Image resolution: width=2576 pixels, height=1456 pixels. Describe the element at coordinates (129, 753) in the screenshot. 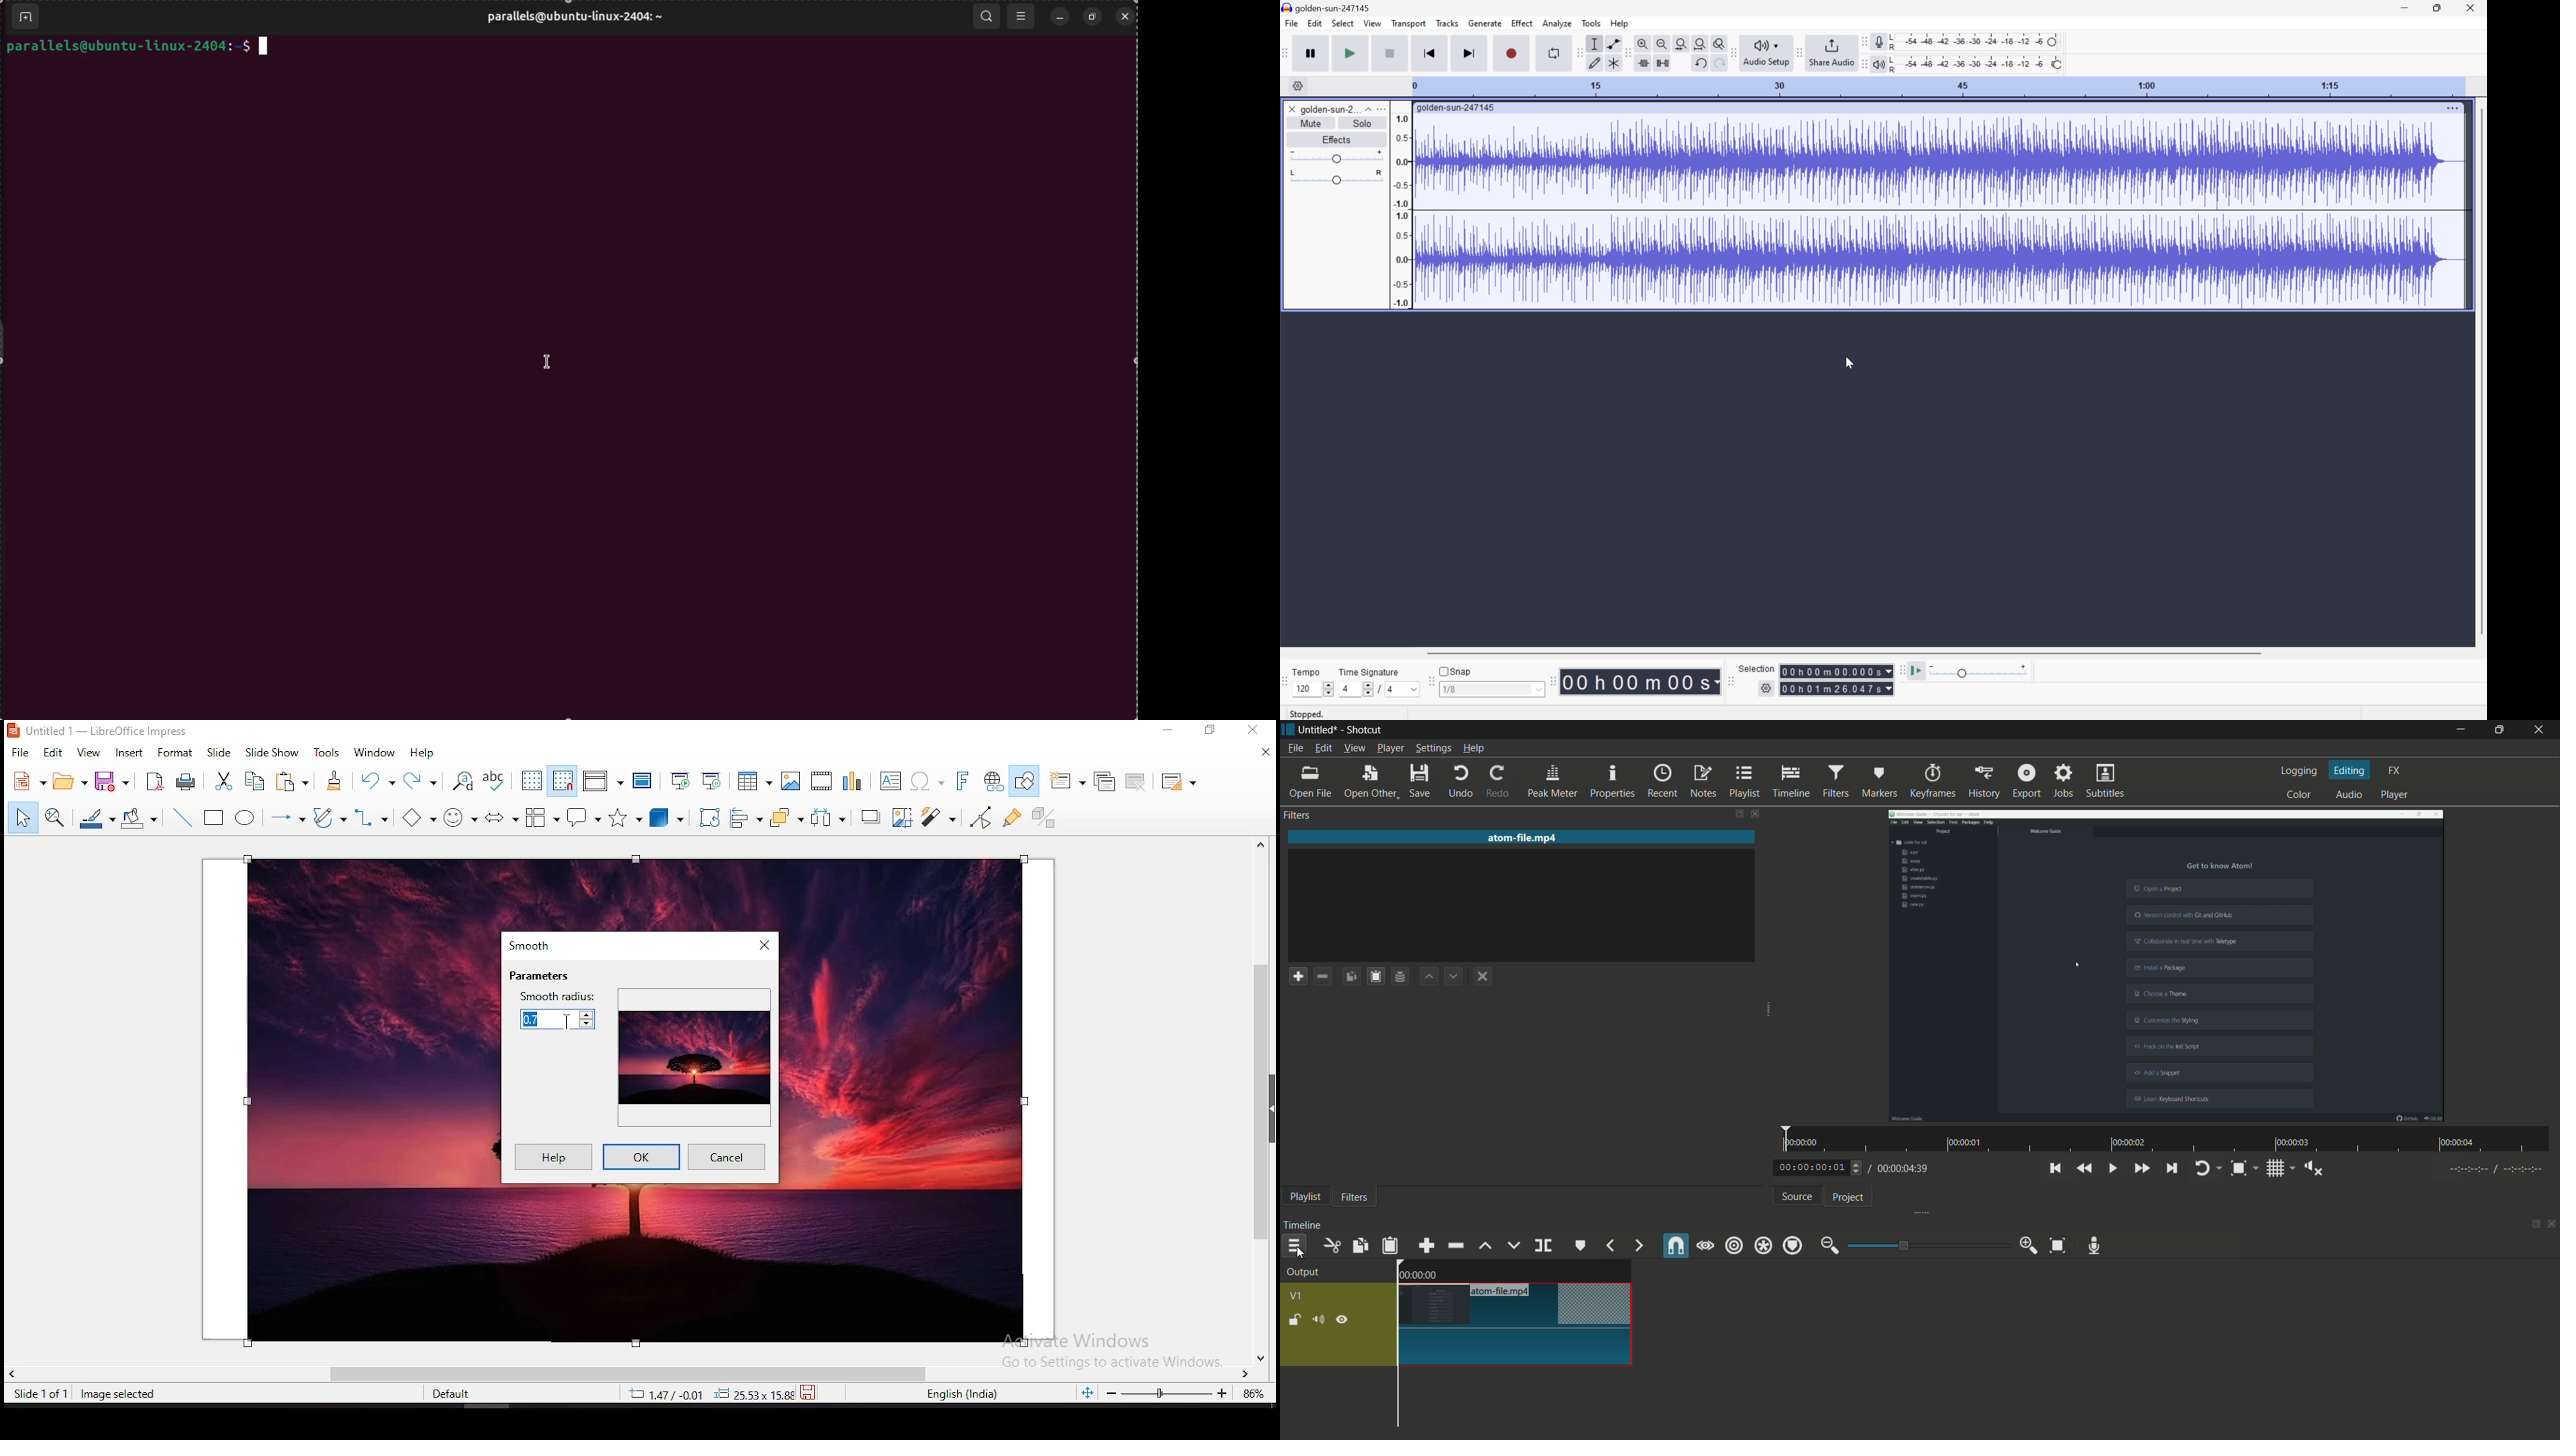

I see `insert` at that location.